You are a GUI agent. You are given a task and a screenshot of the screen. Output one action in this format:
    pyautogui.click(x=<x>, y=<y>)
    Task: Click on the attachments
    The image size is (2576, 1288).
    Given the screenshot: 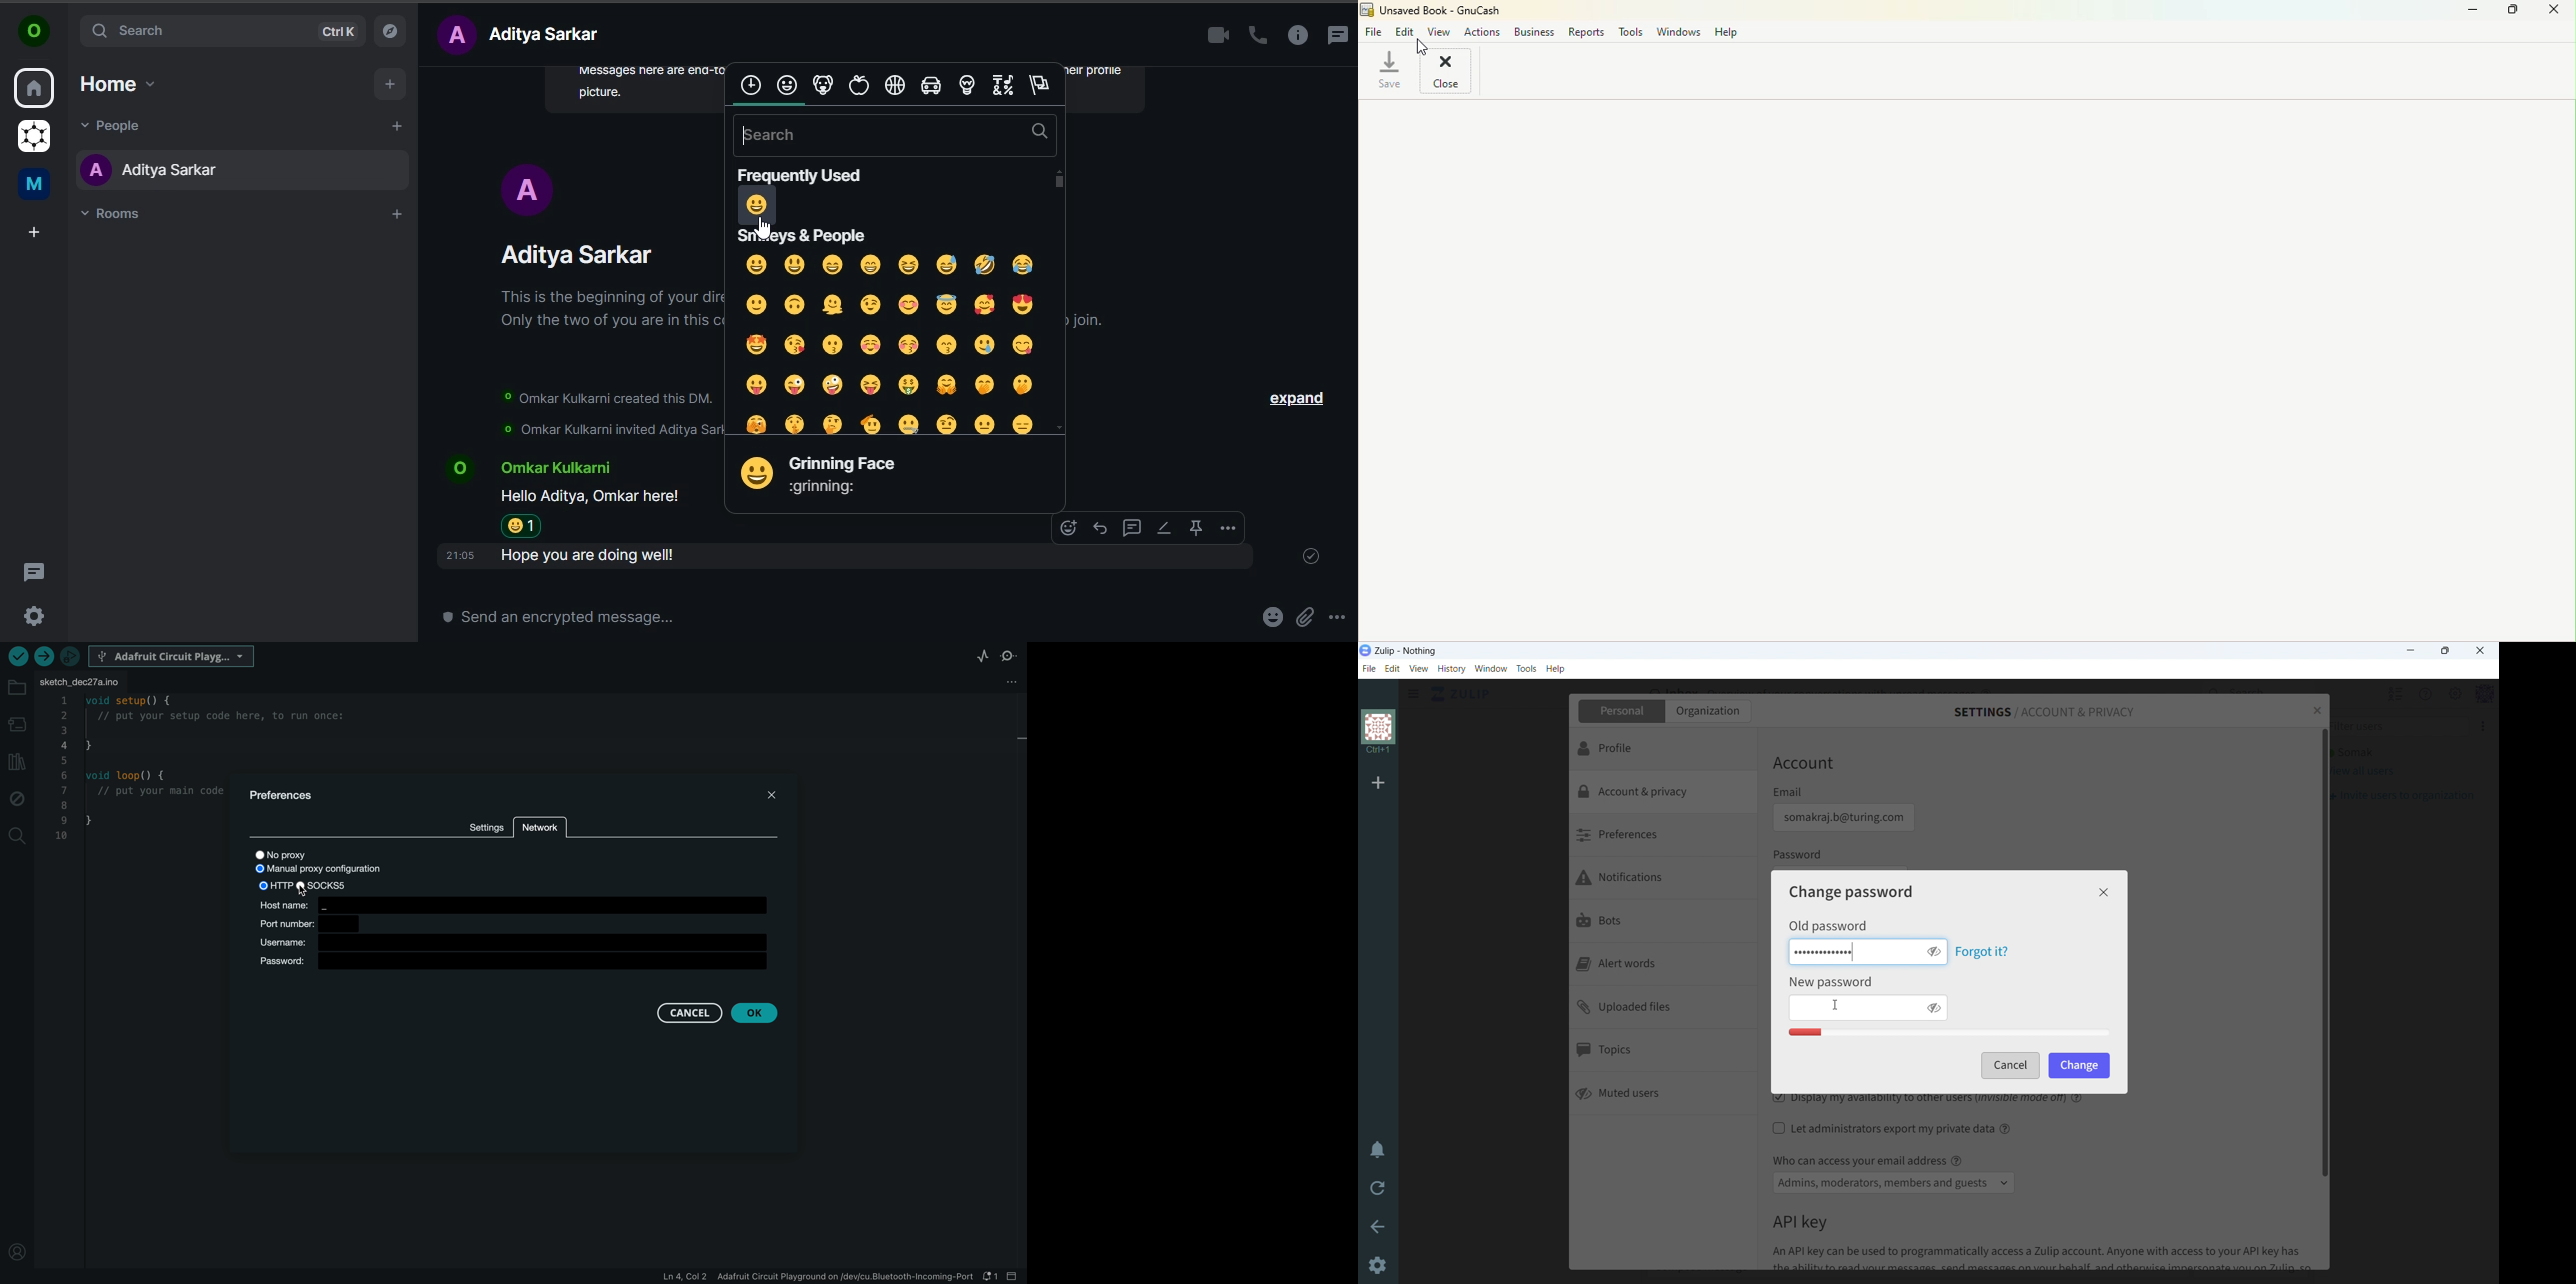 What is the action you would take?
    pyautogui.click(x=1310, y=618)
    